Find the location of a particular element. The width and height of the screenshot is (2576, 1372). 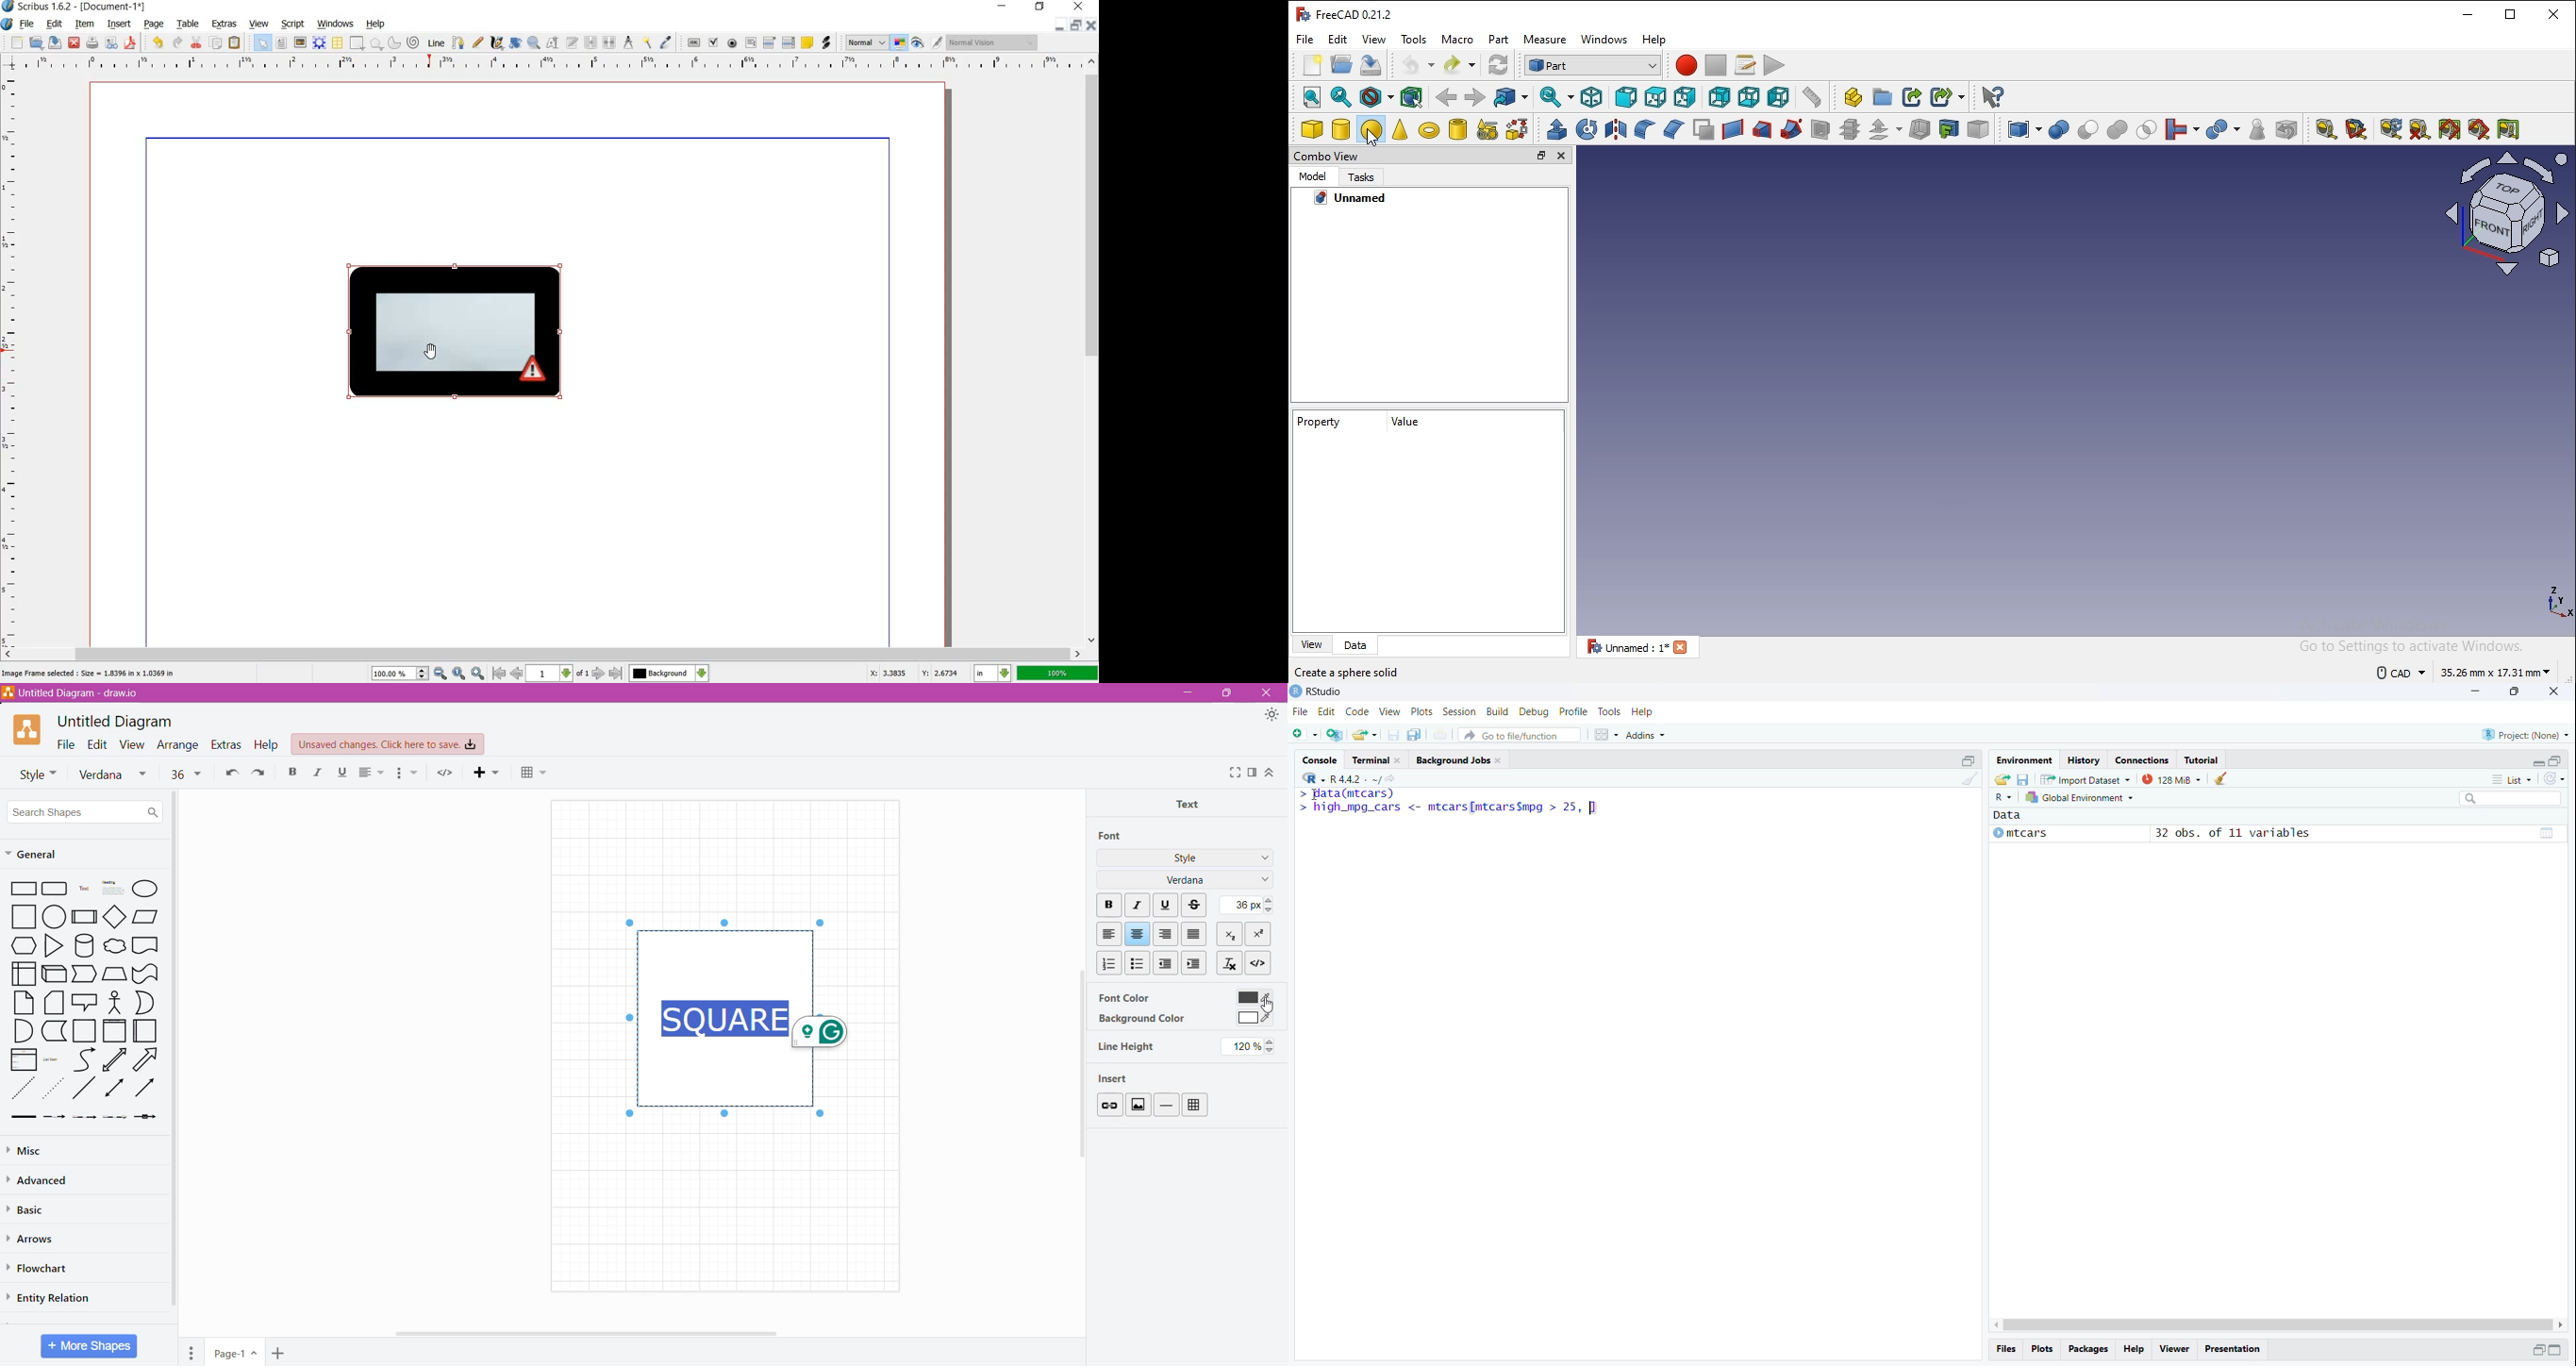

Appearance is located at coordinates (1272, 715).